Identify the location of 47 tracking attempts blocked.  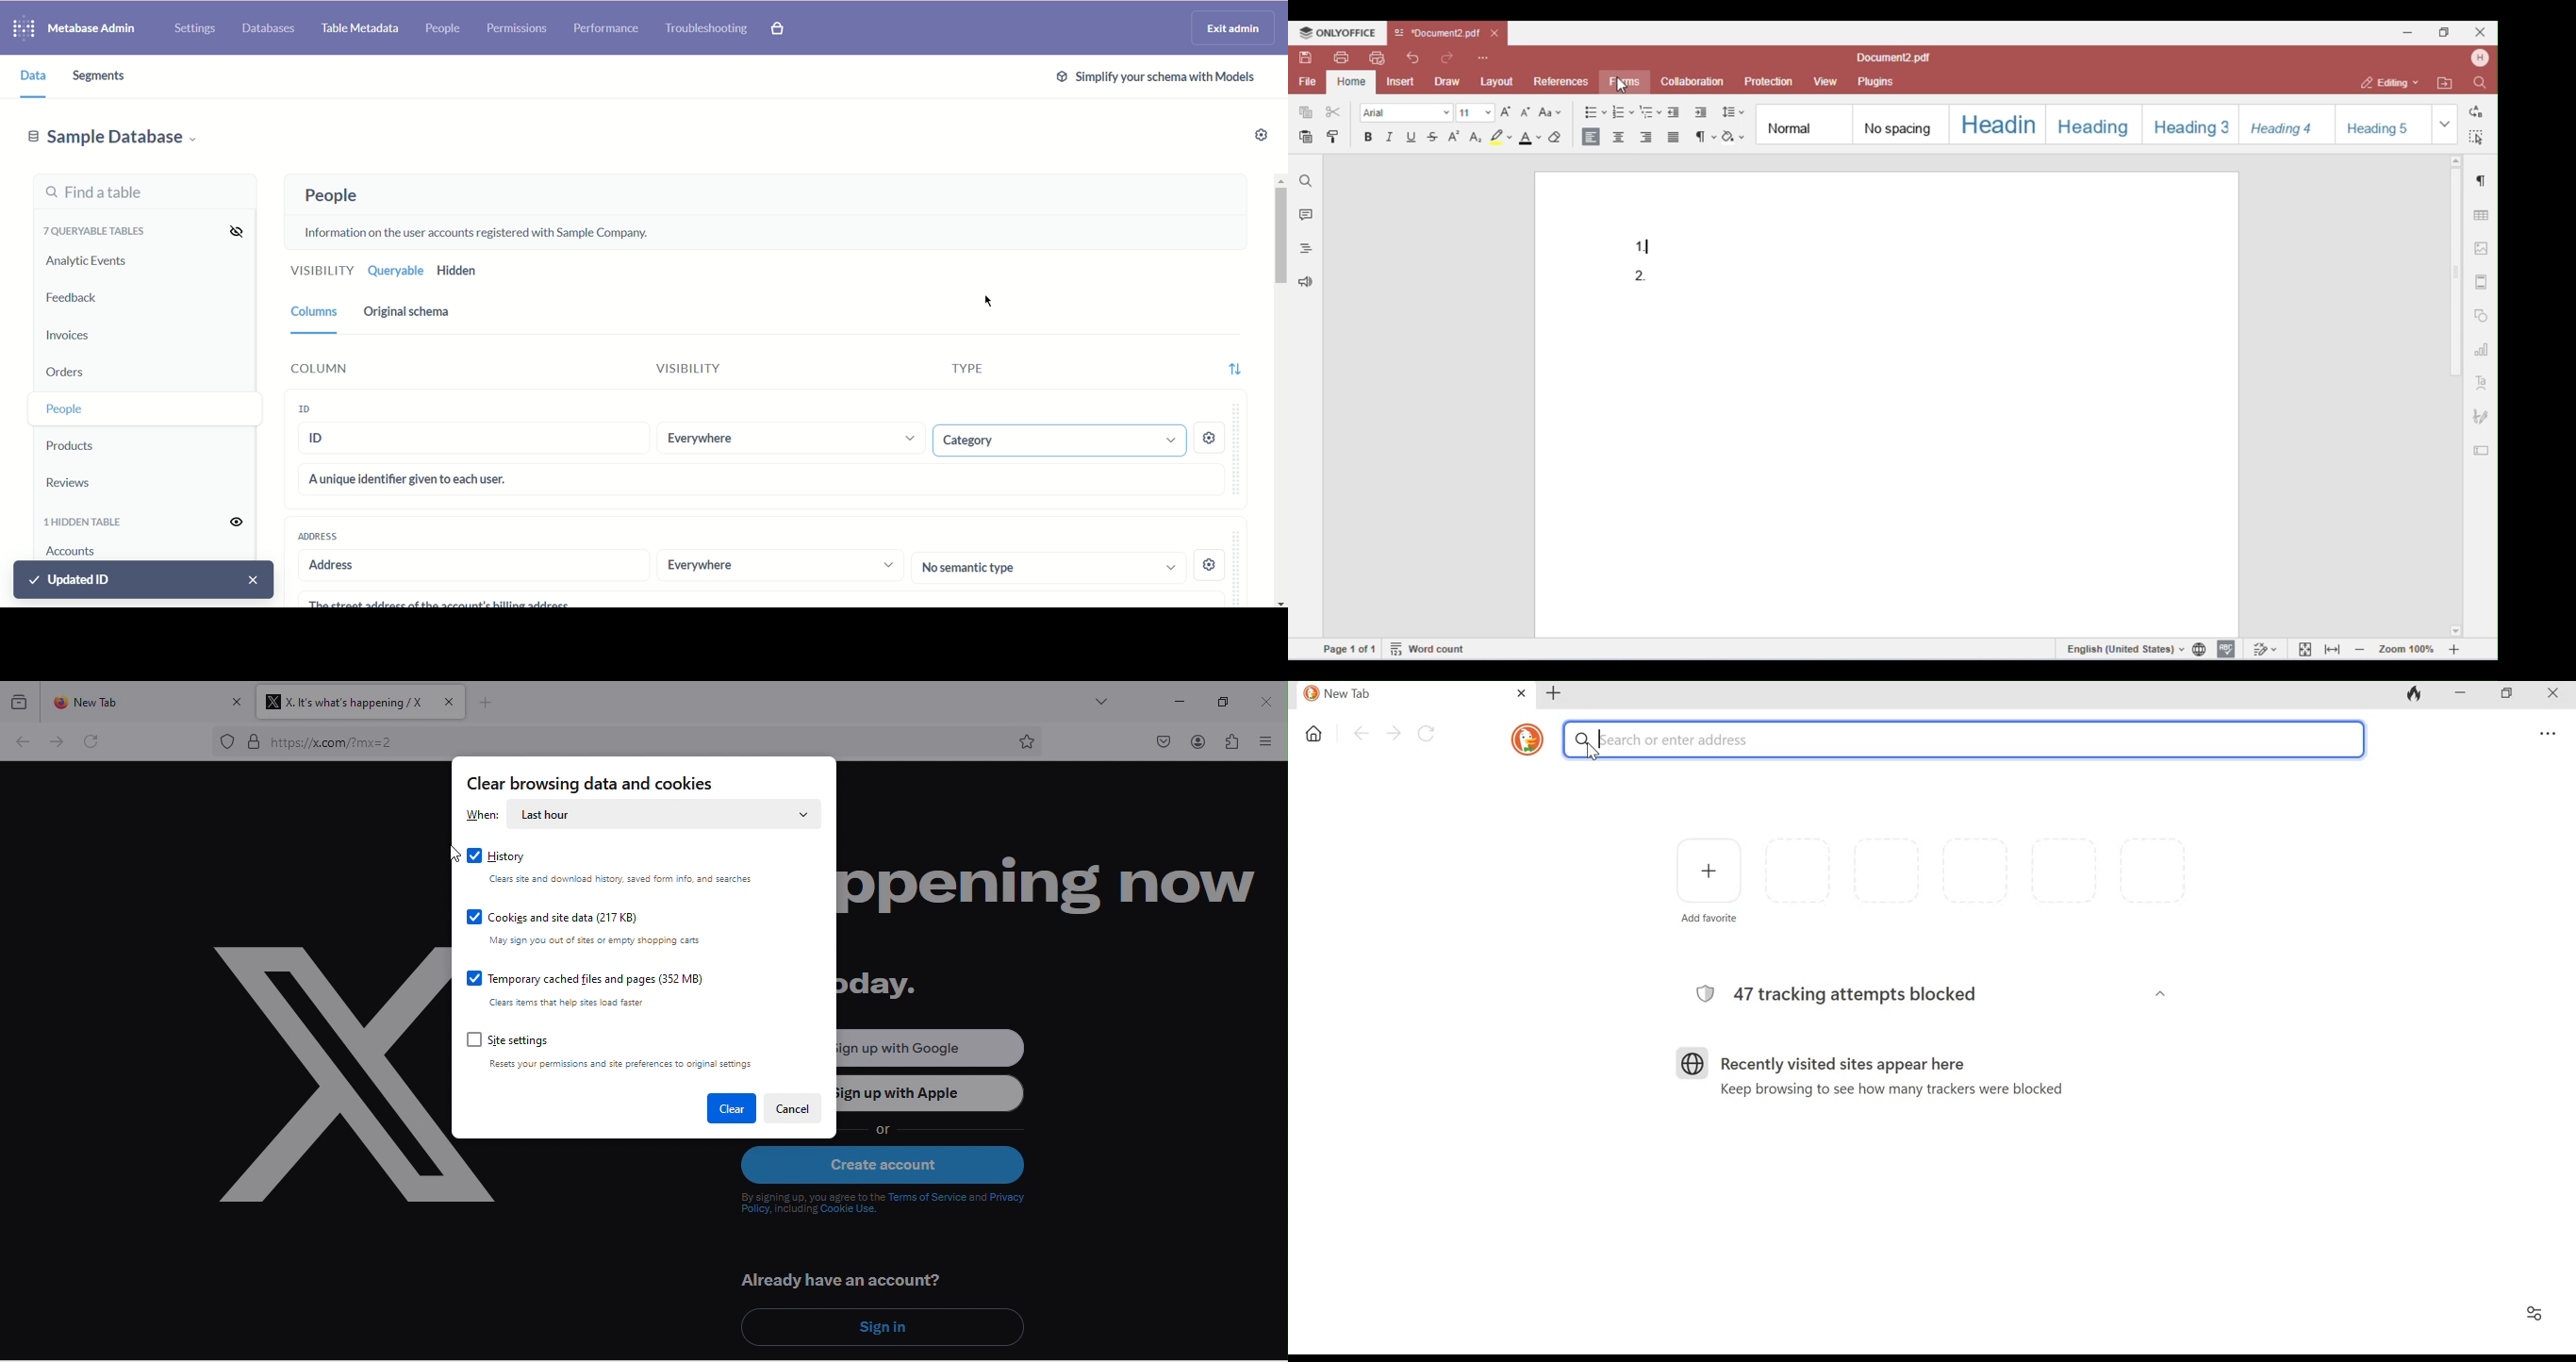
(1861, 994).